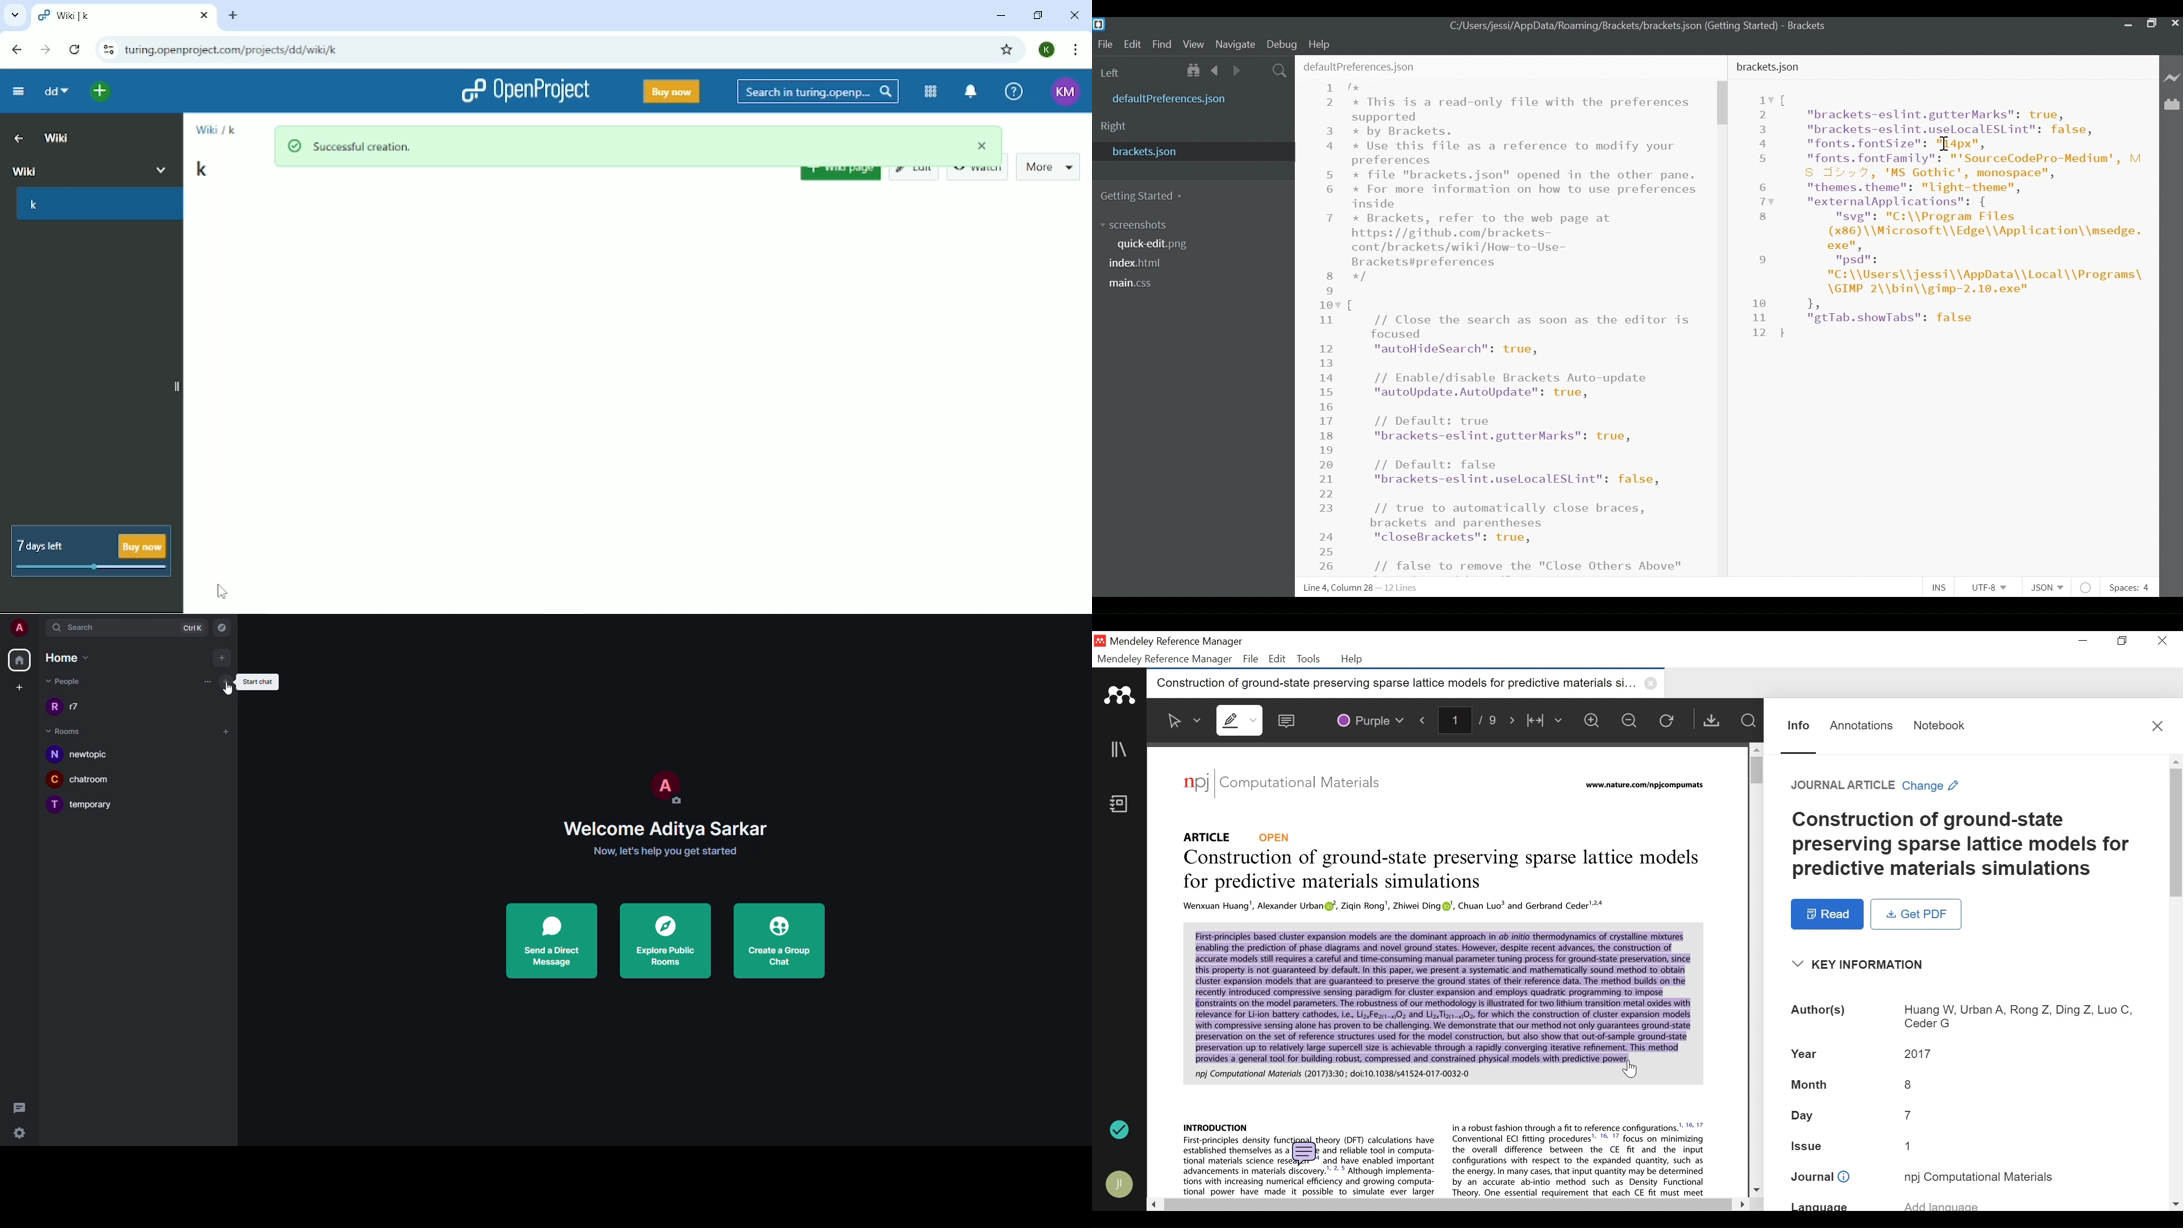 The height and width of the screenshot is (1232, 2184). I want to click on profile, so click(664, 782).